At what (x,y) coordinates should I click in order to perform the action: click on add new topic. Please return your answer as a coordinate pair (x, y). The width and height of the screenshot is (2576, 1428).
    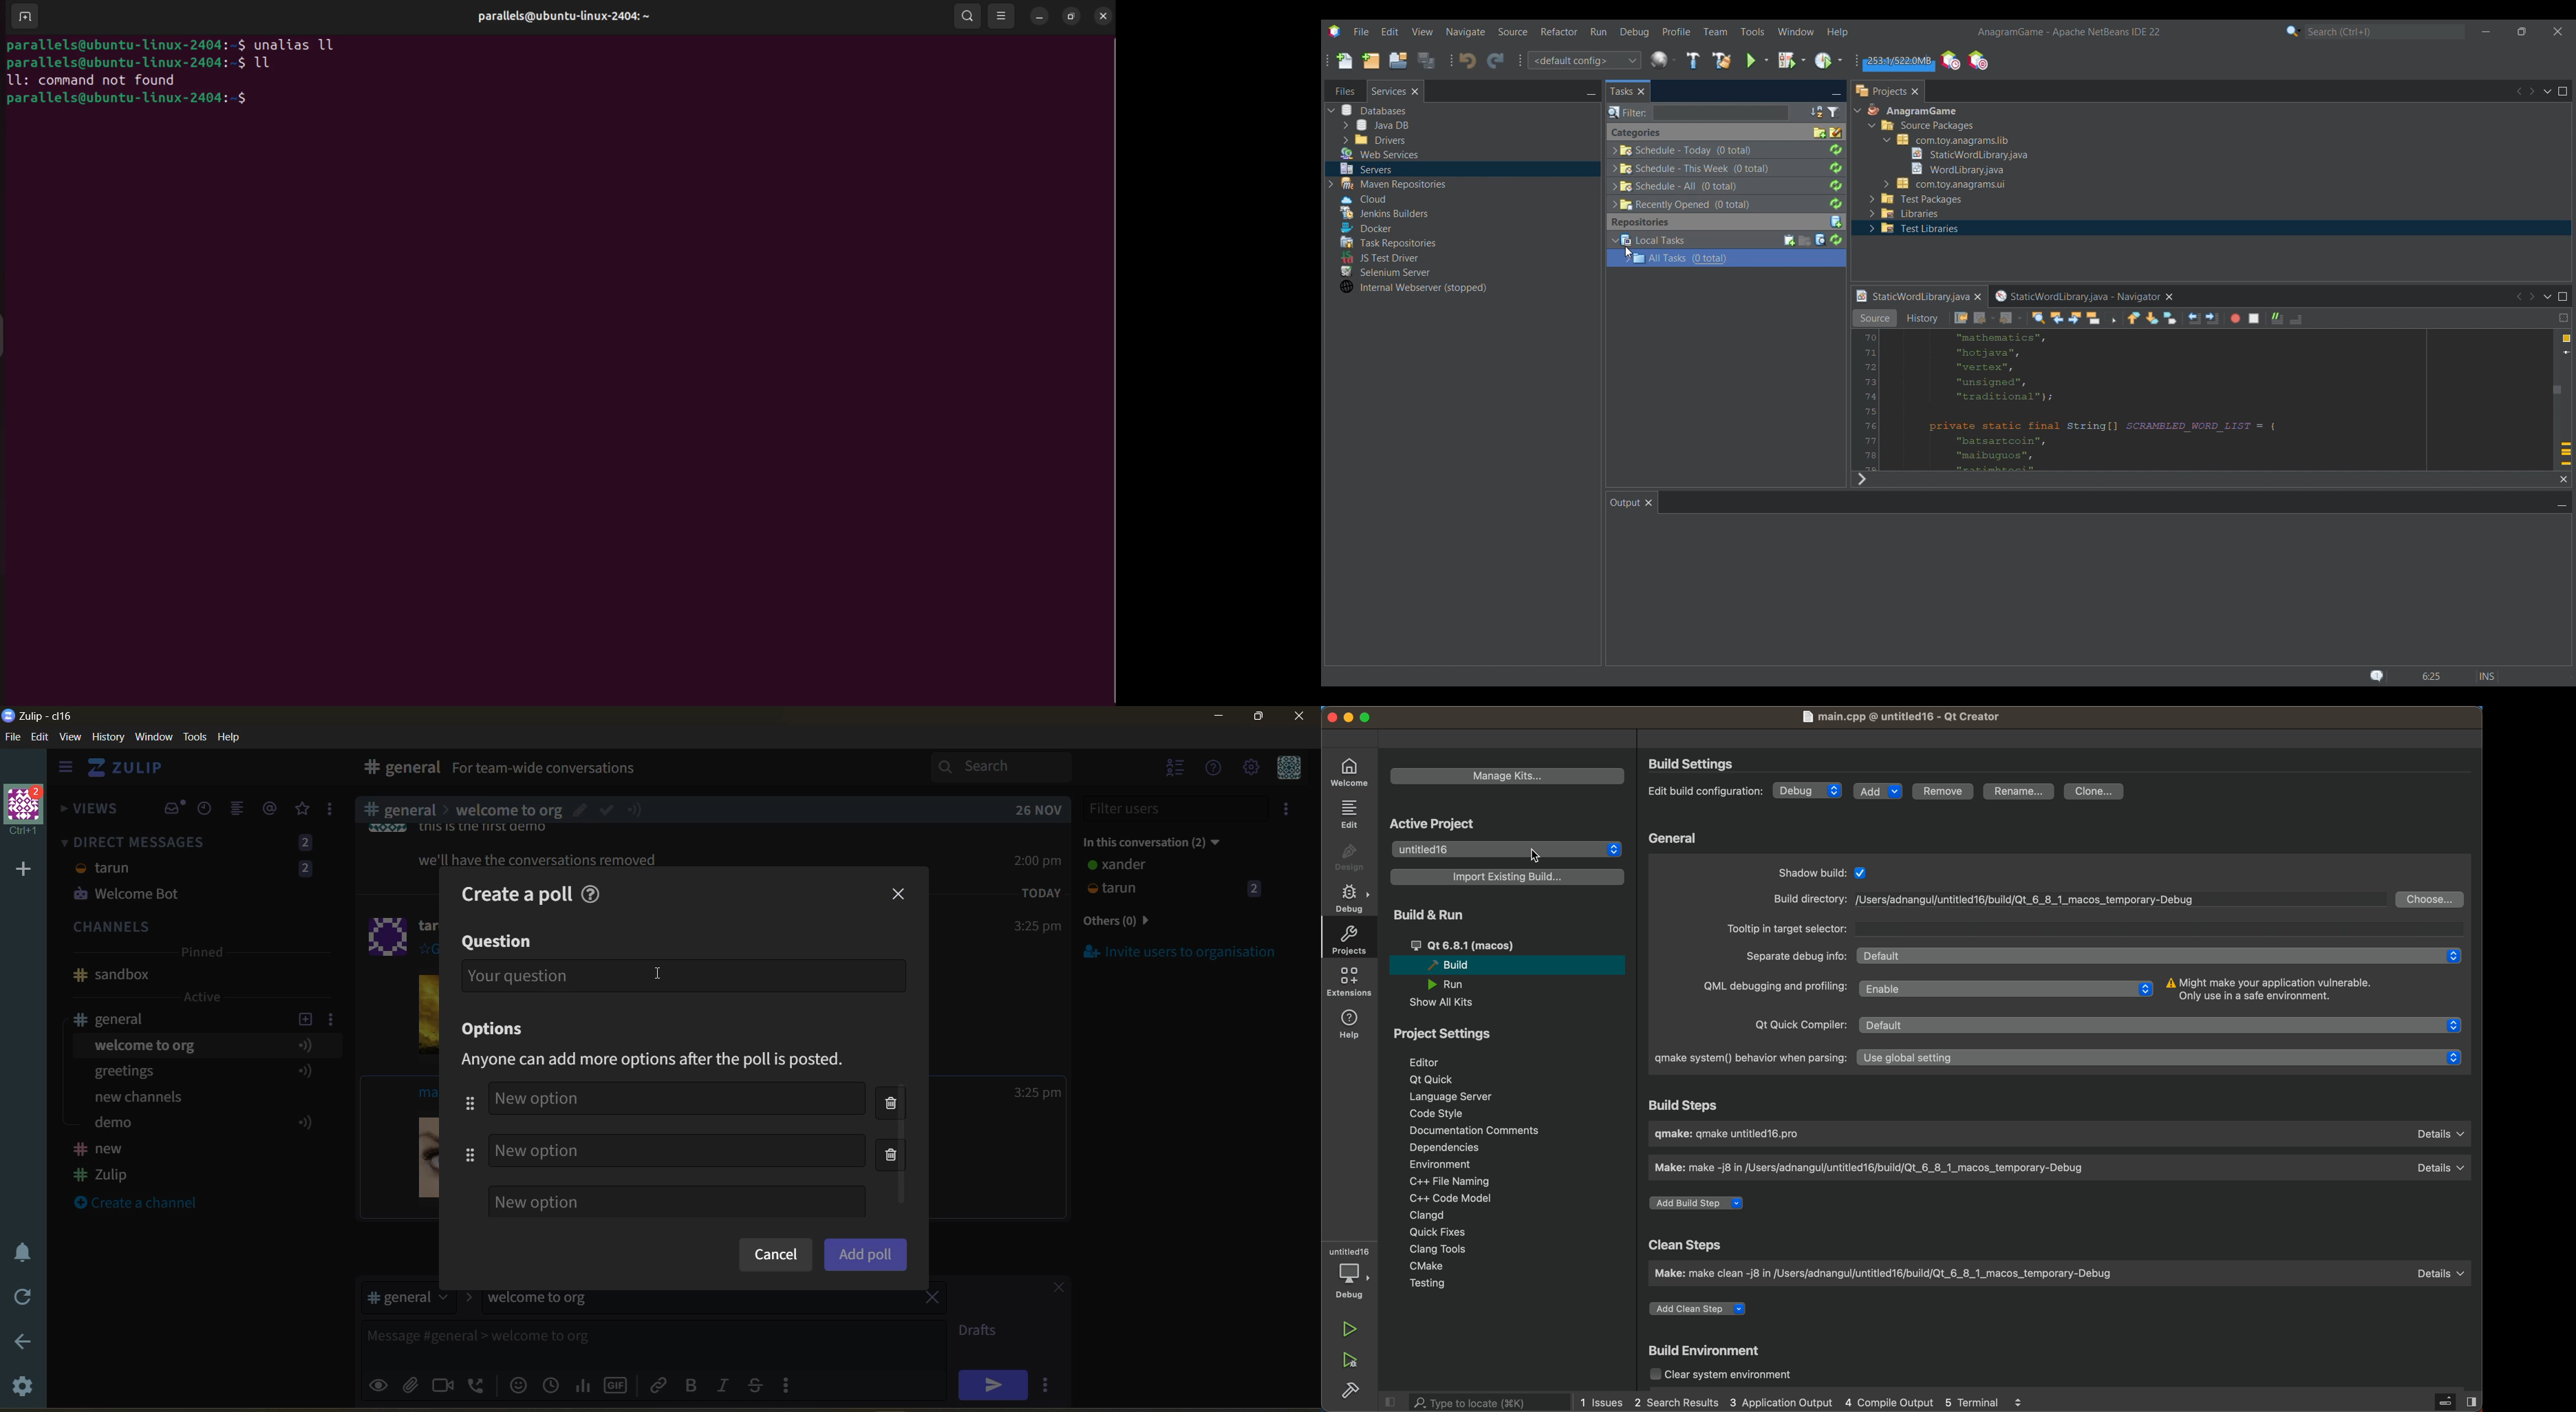
    Looking at the image, I should click on (304, 1017).